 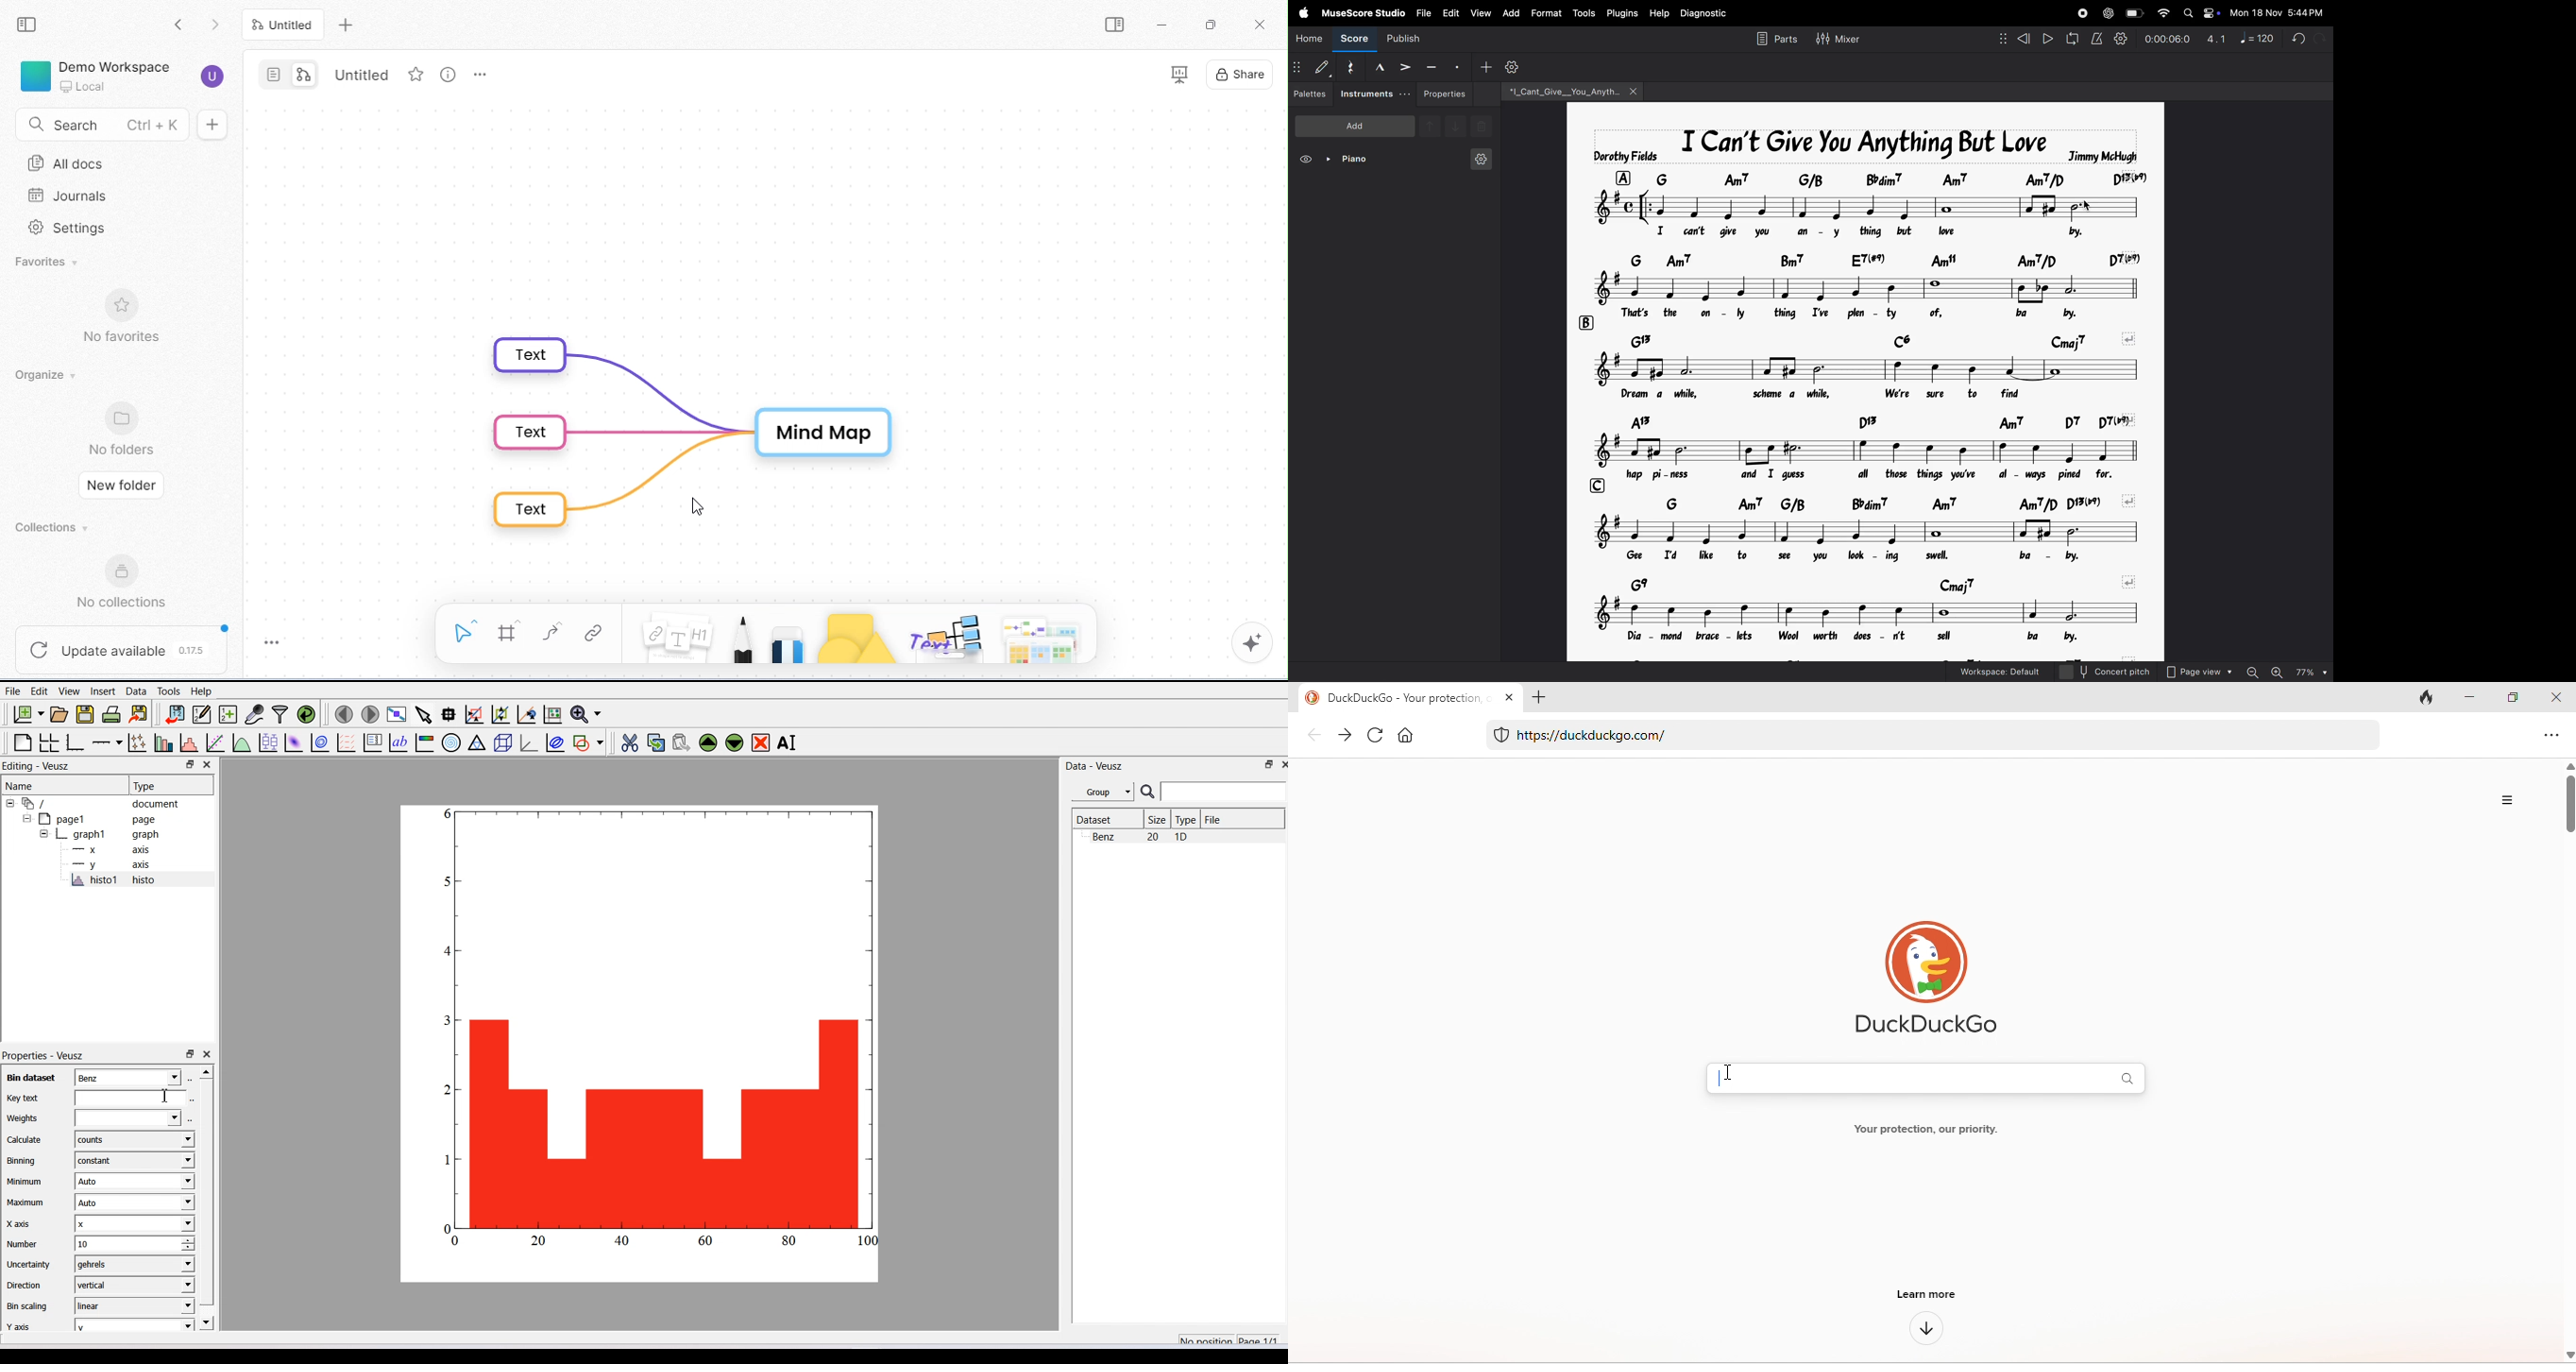 I want to click on update, so click(x=124, y=650).